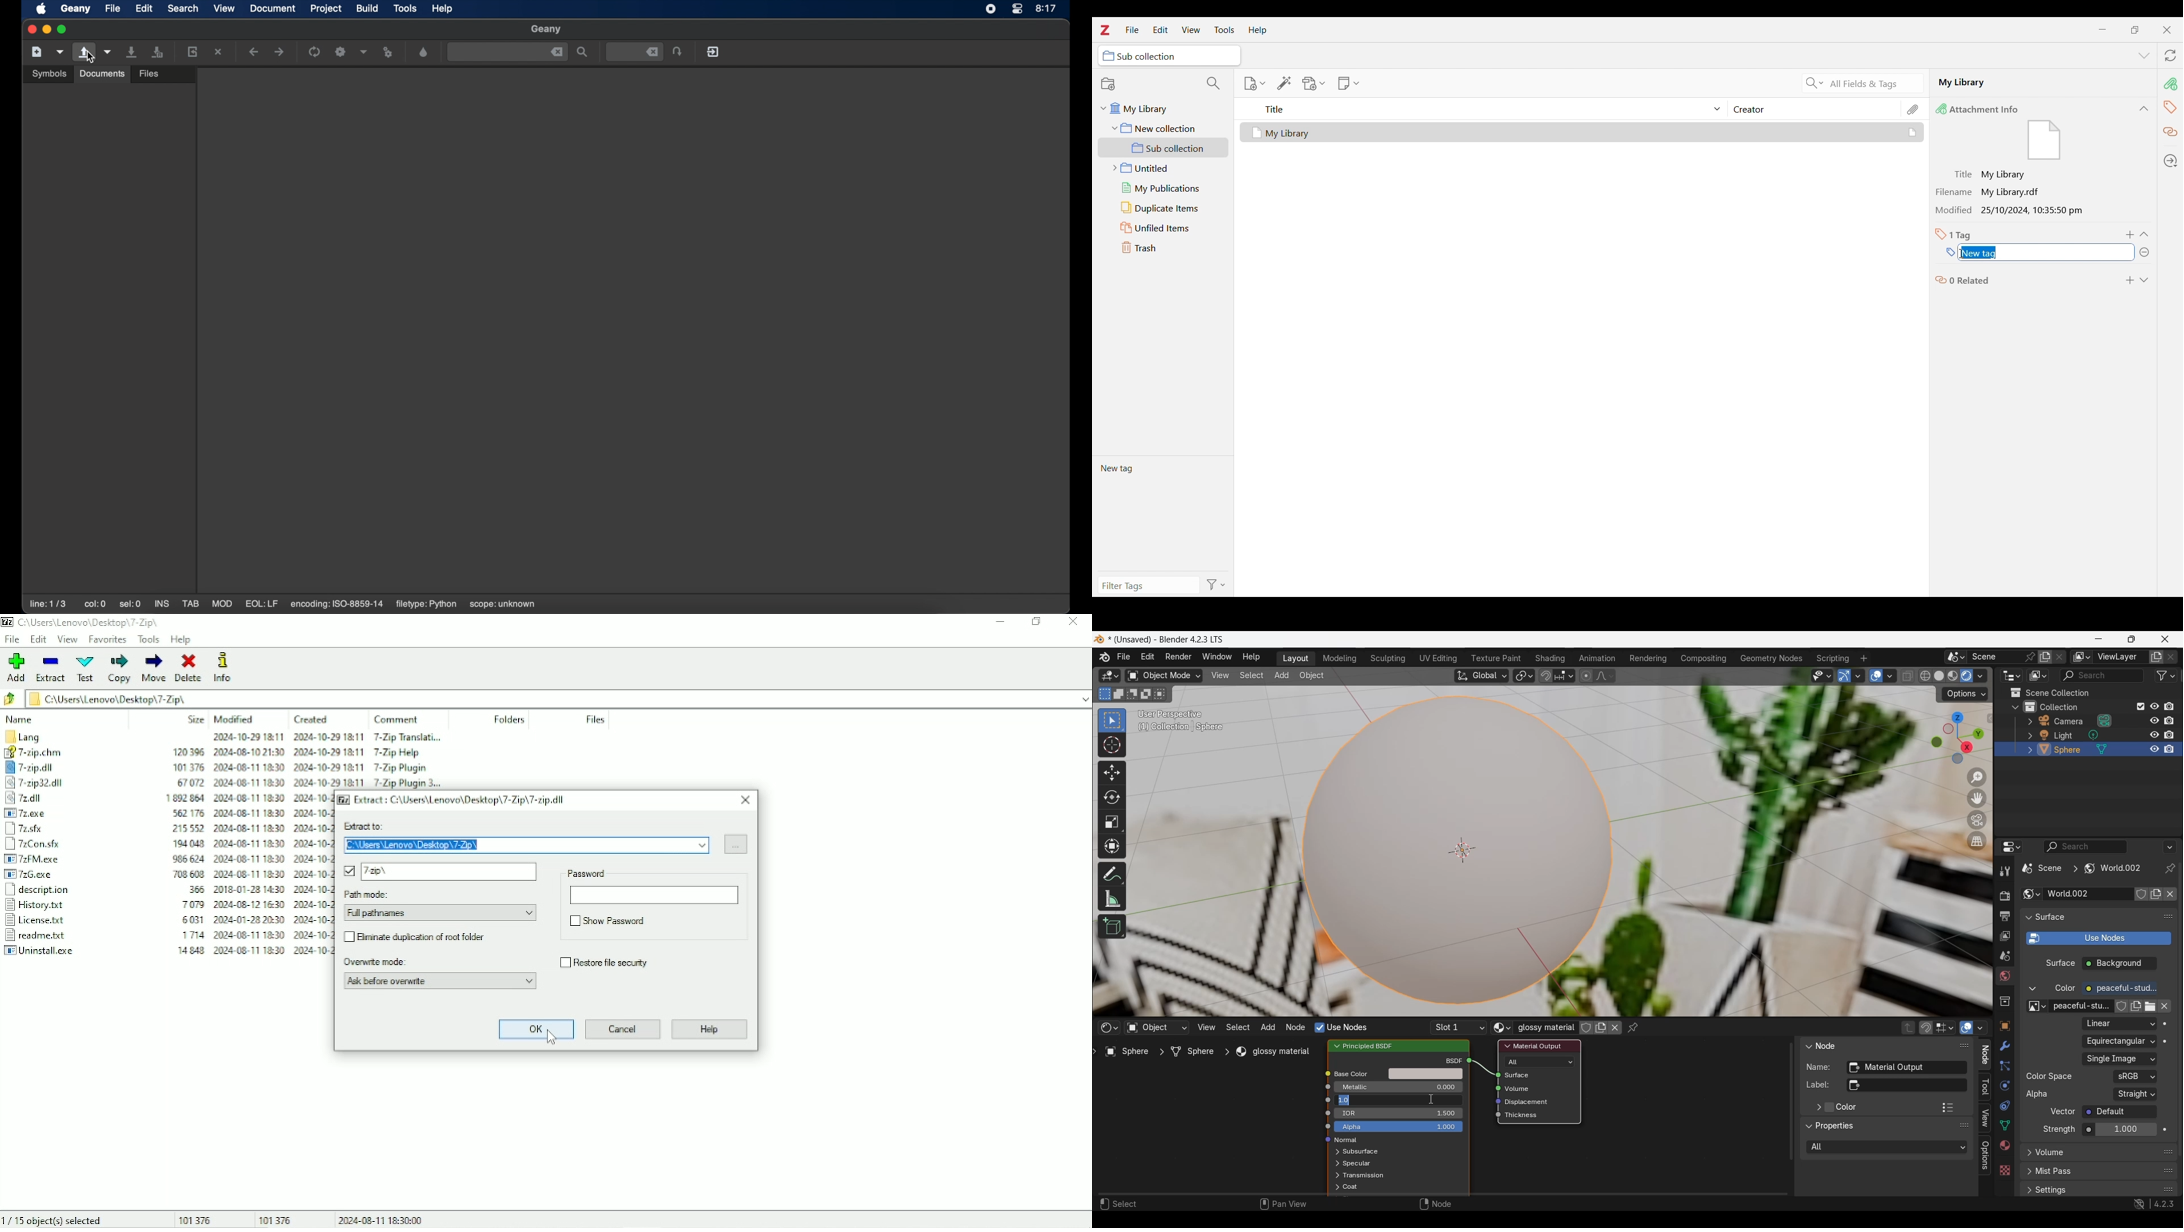 Image resolution: width=2184 pixels, height=1232 pixels. I want to click on Filter collections, so click(1214, 83).